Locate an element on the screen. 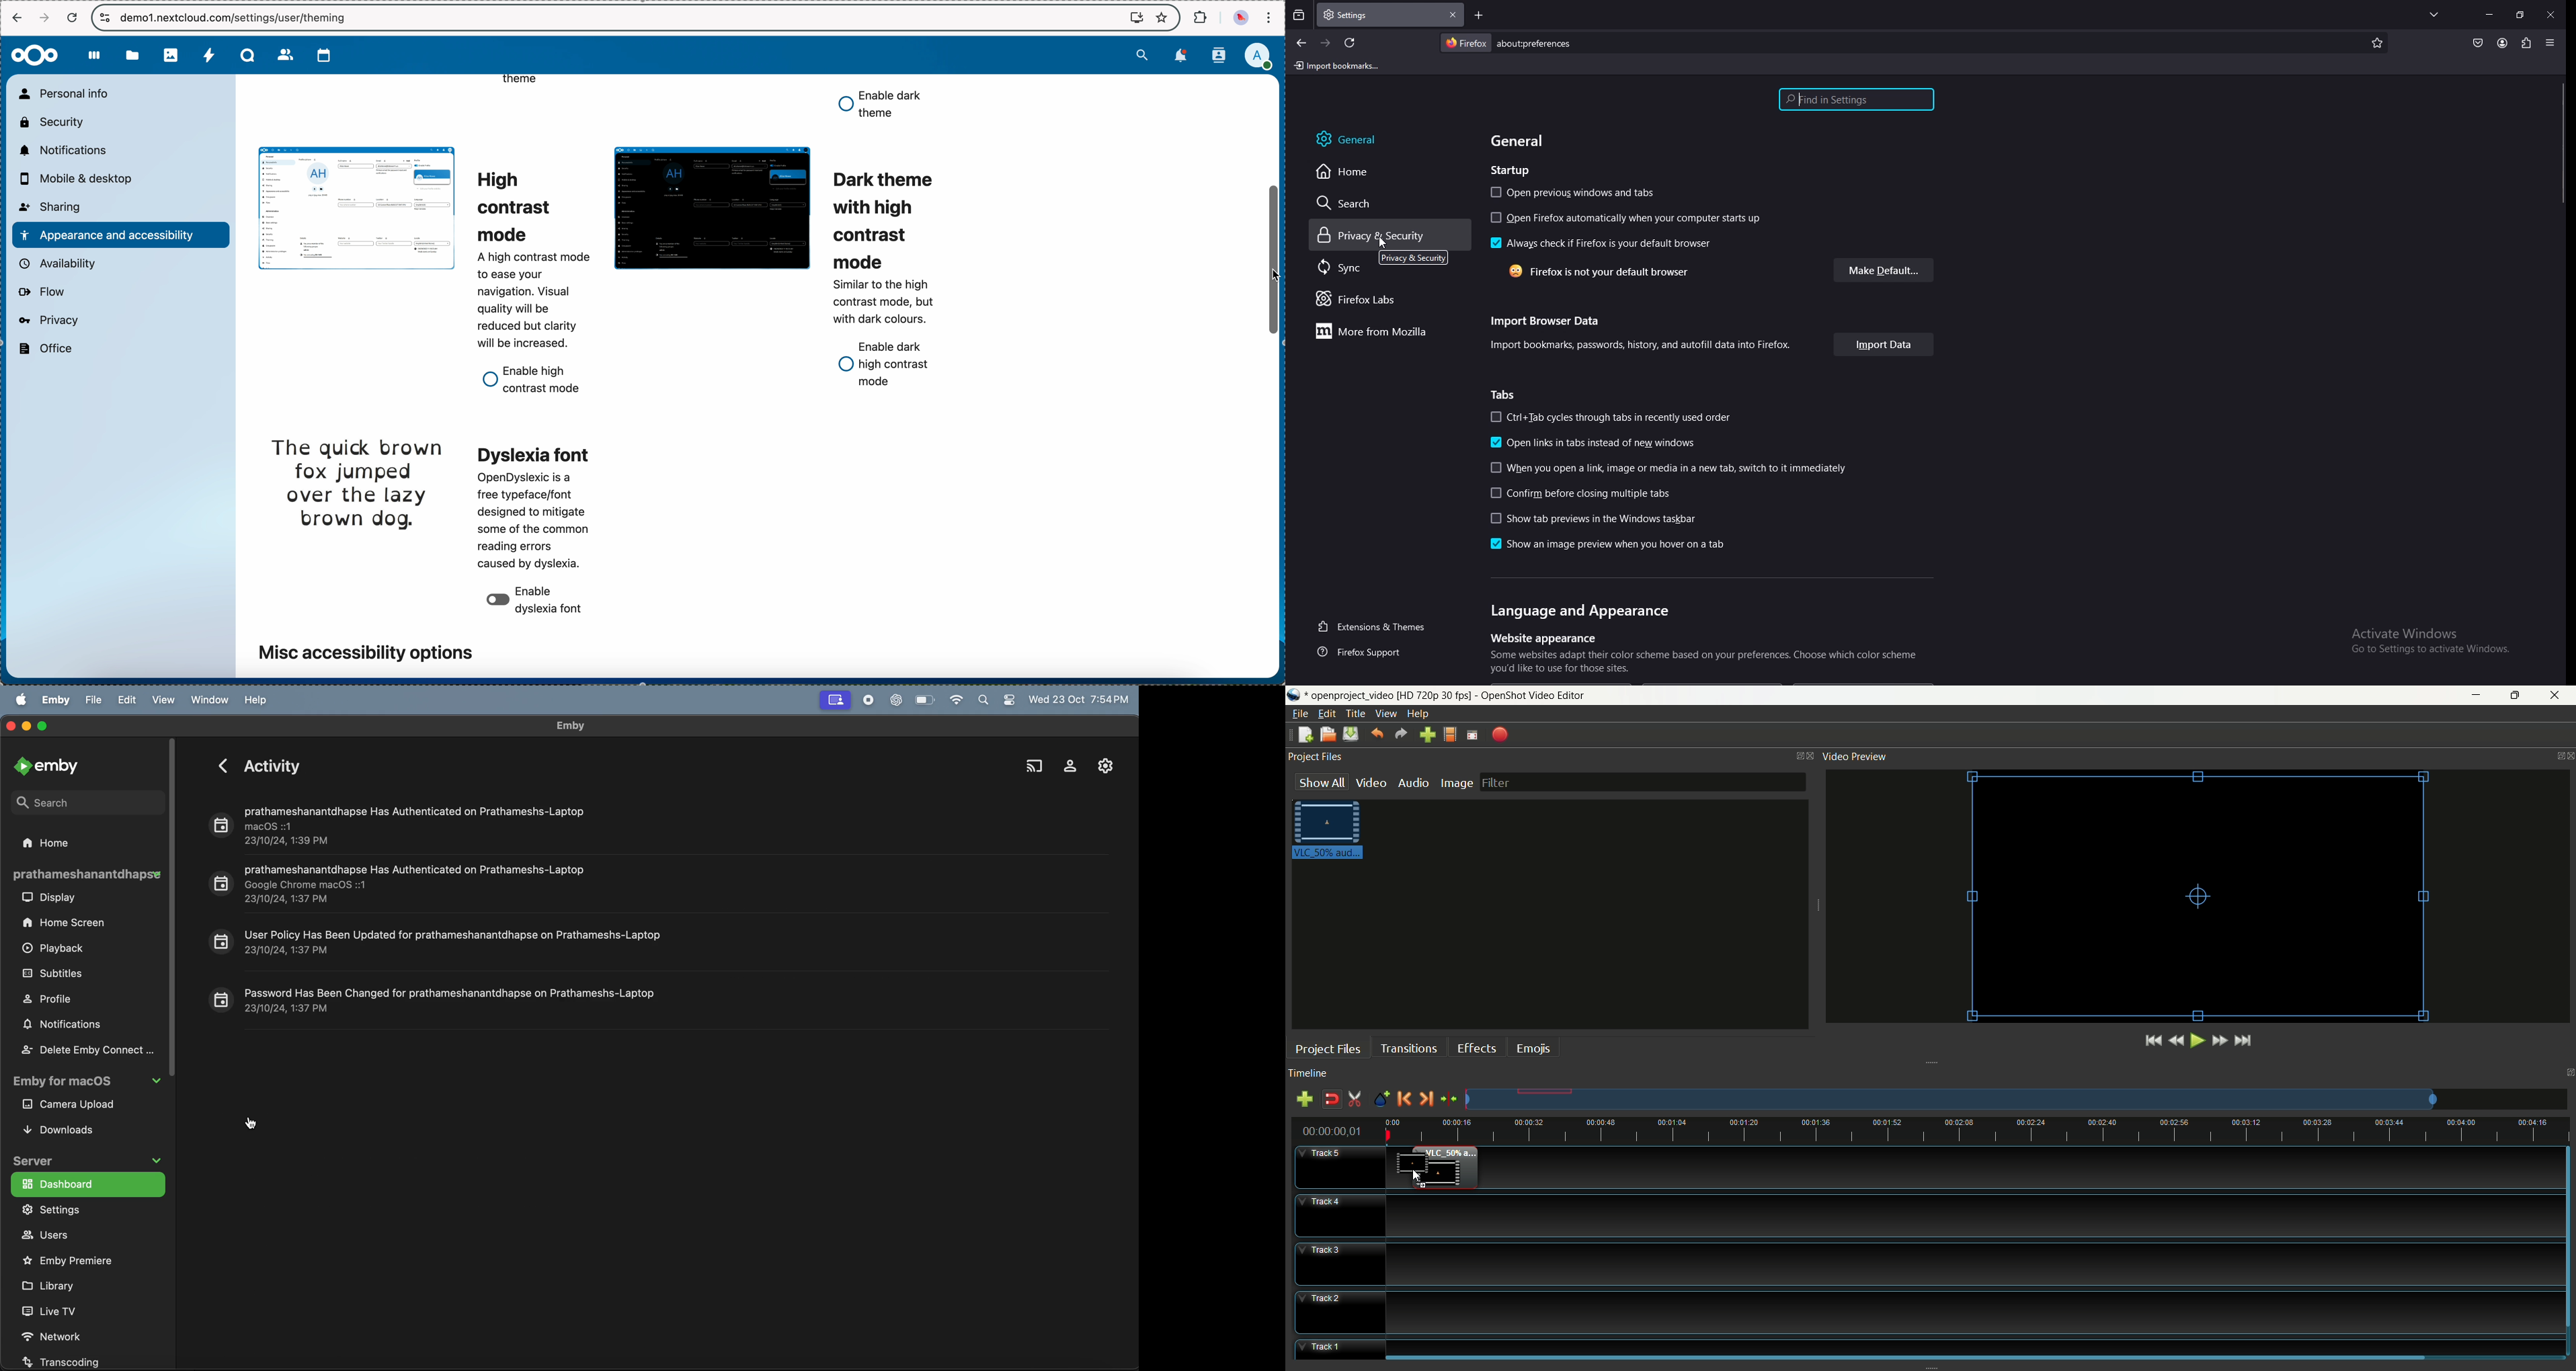 This screenshot has height=1372, width=2576. info is located at coordinates (1639, 345).